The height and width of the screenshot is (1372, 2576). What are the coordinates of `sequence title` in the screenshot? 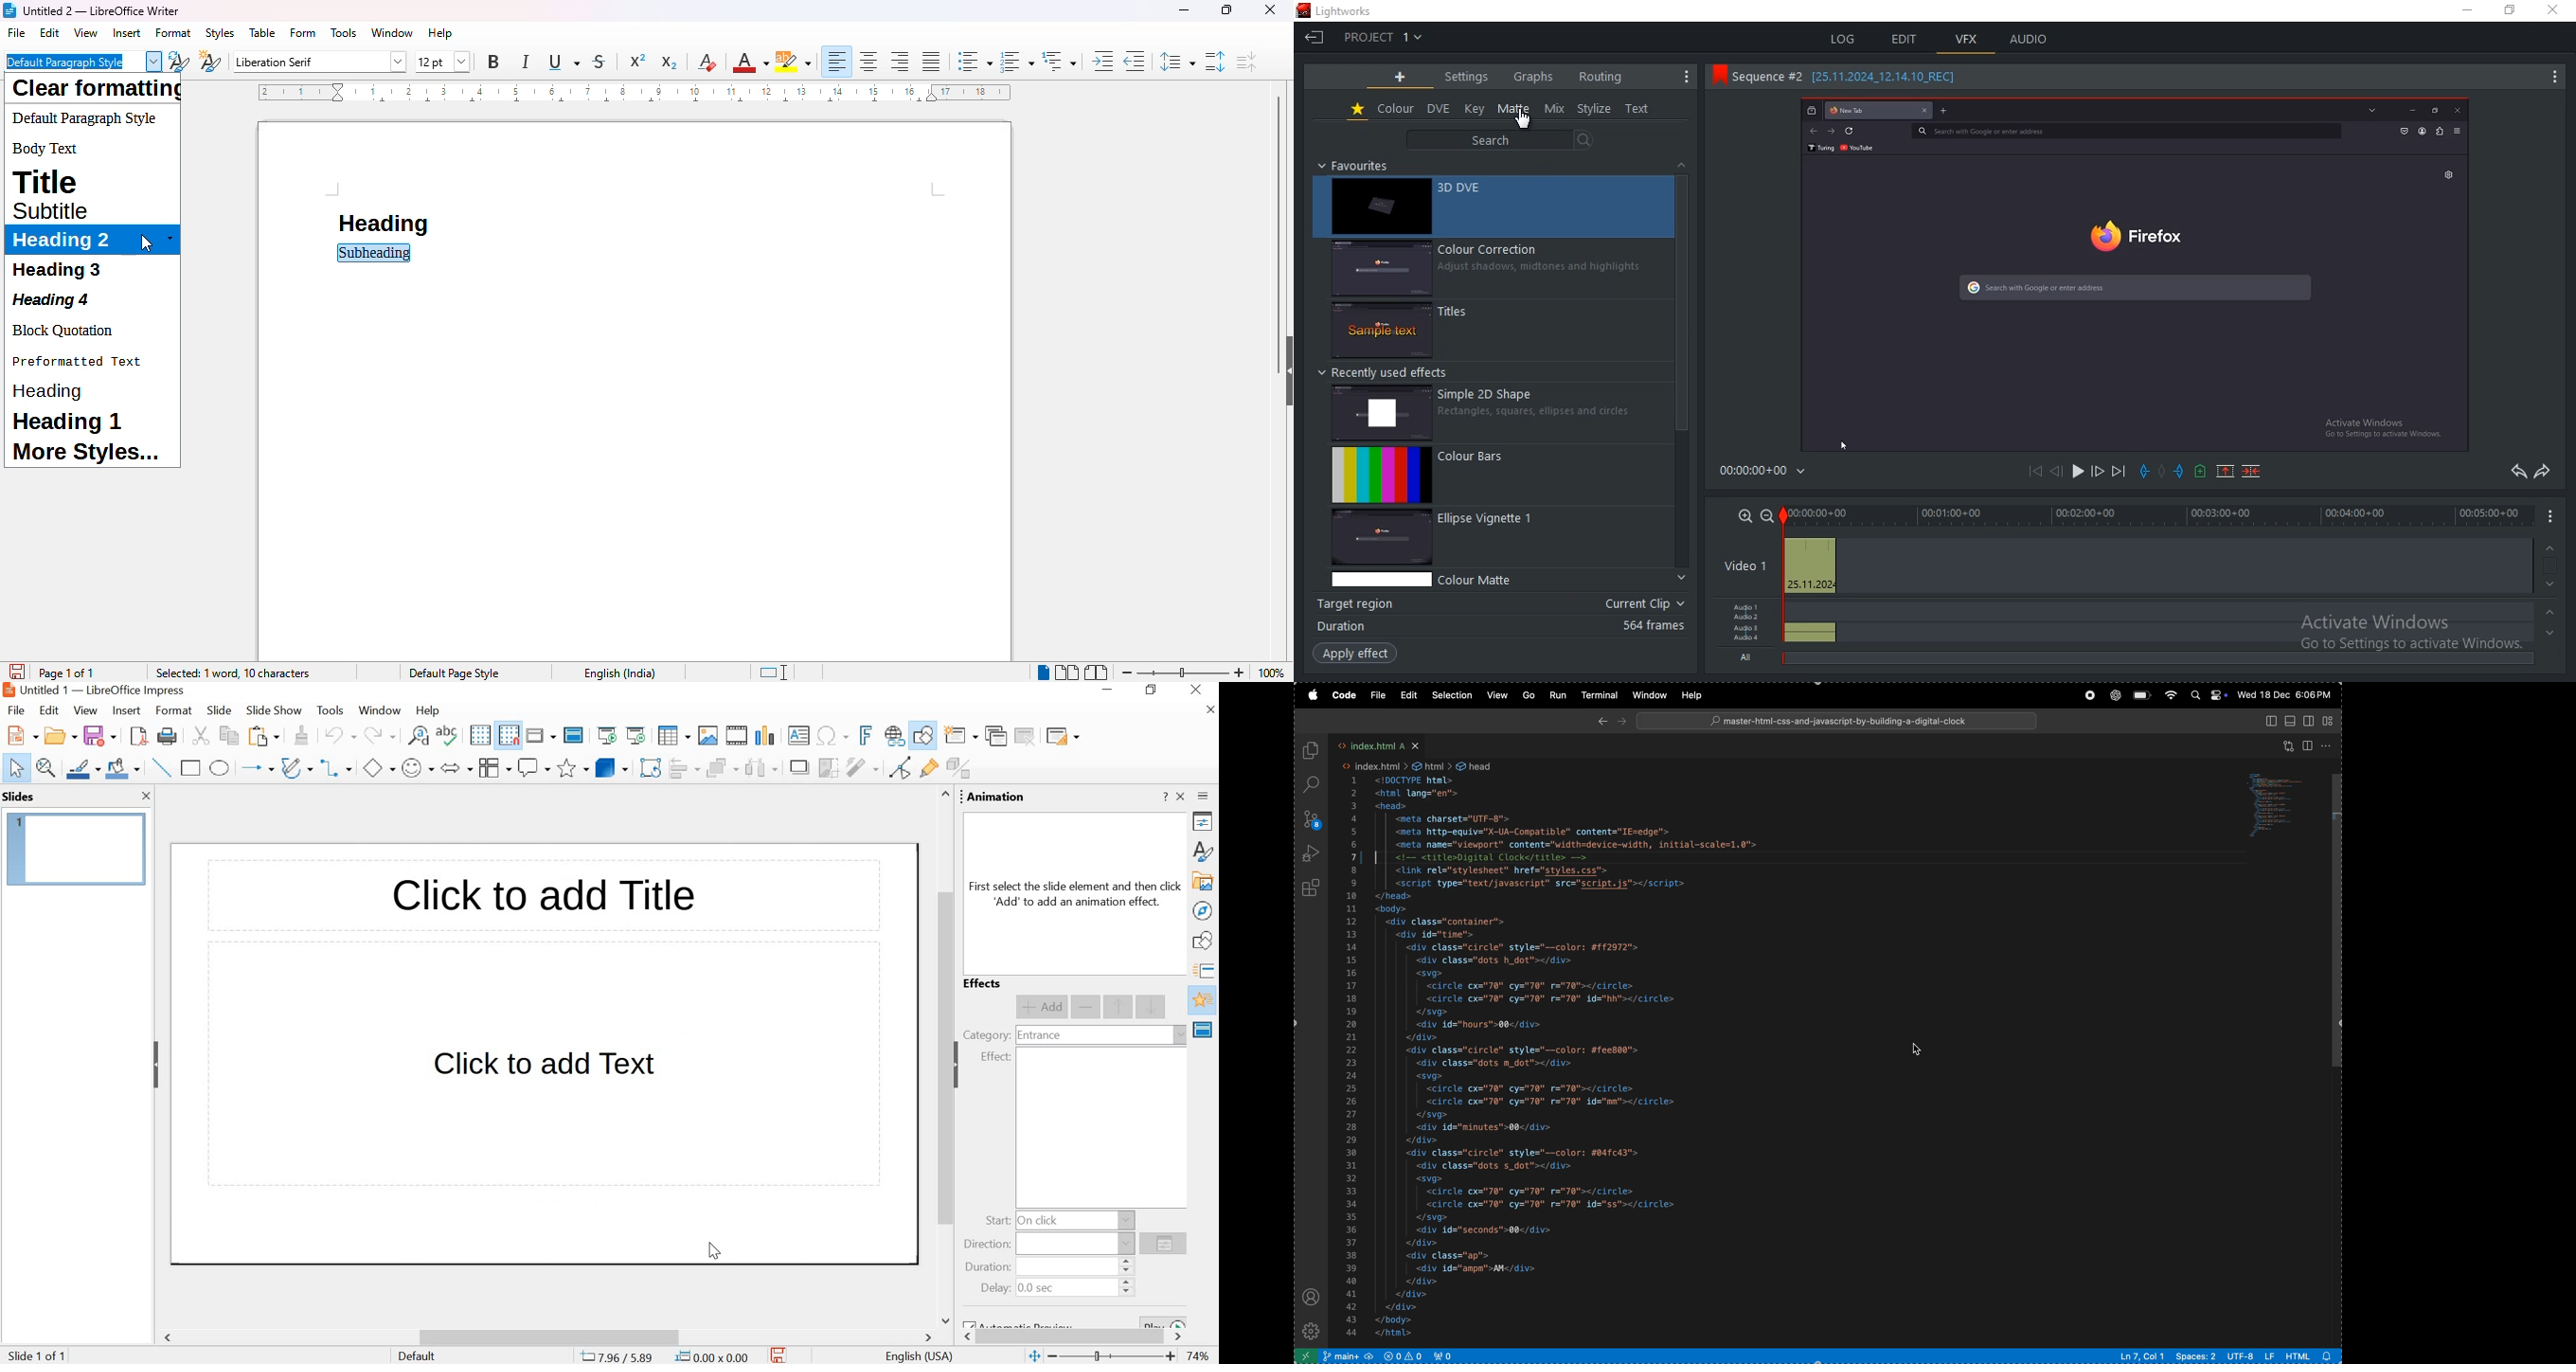 It's located at (1840, 74).